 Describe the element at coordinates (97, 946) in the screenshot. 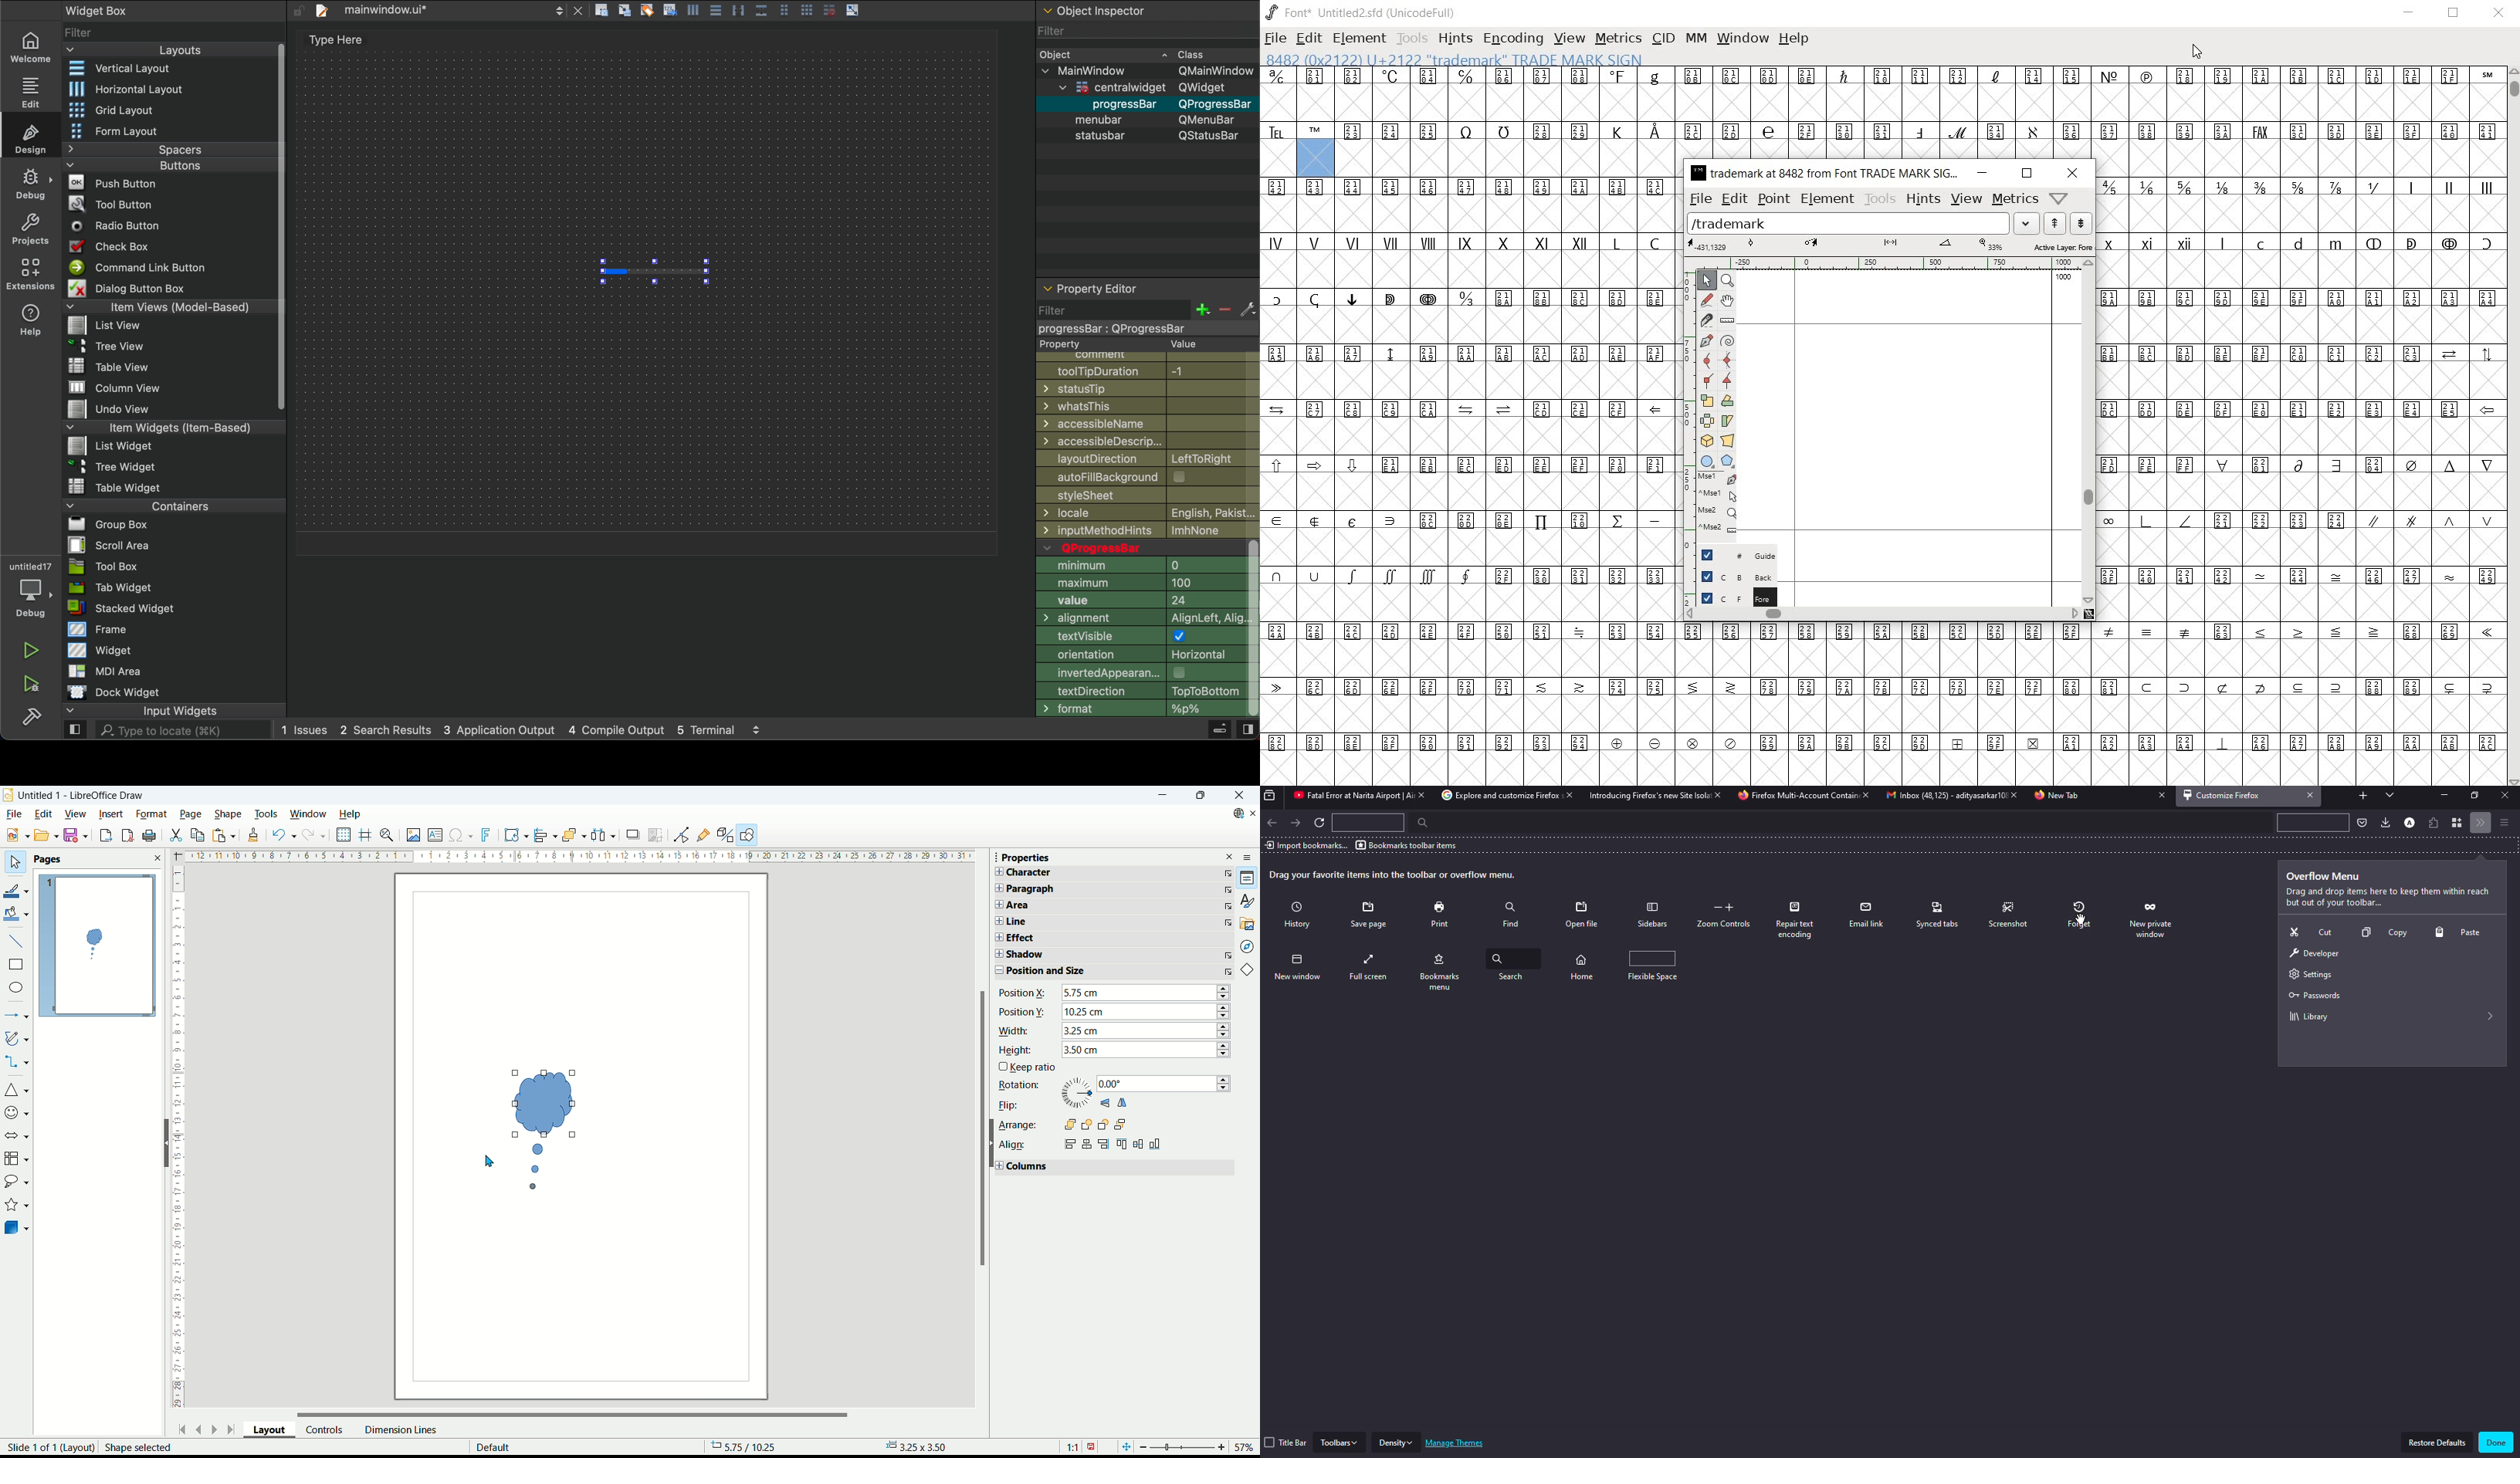

I see `page` at that location.